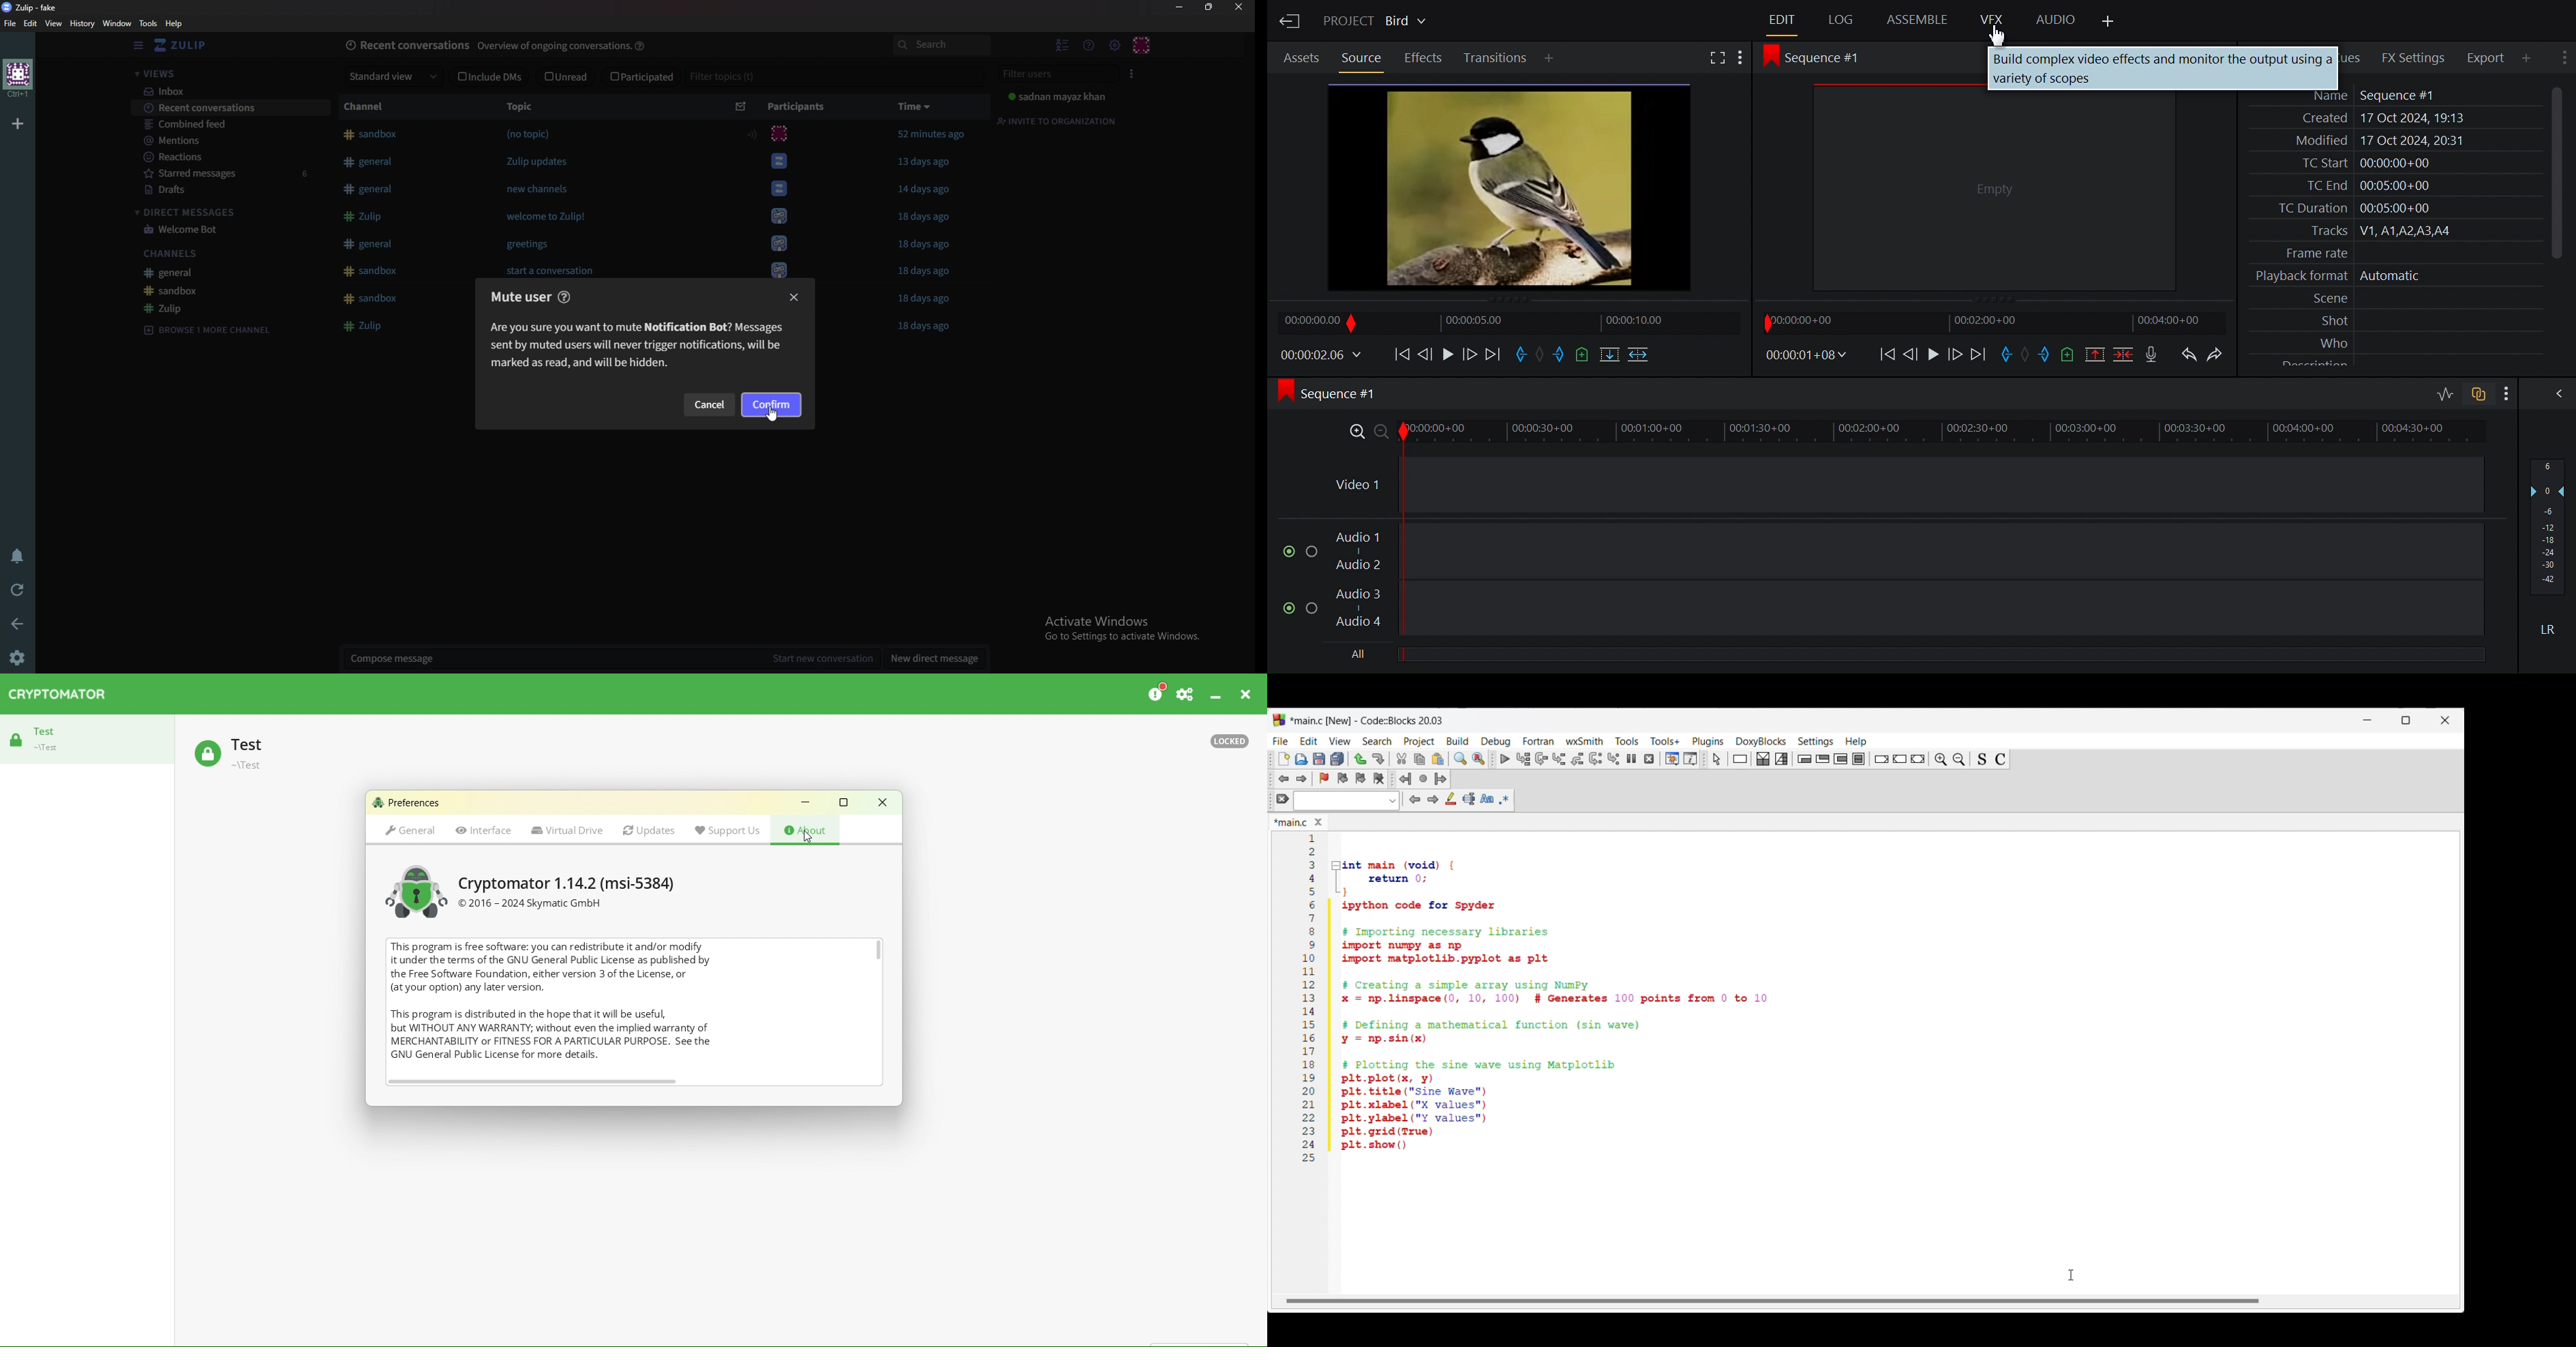  What do you see at coordinates (1578, 759) in the screenshot?
I see `Step out` at bounding box center [1578, 759].